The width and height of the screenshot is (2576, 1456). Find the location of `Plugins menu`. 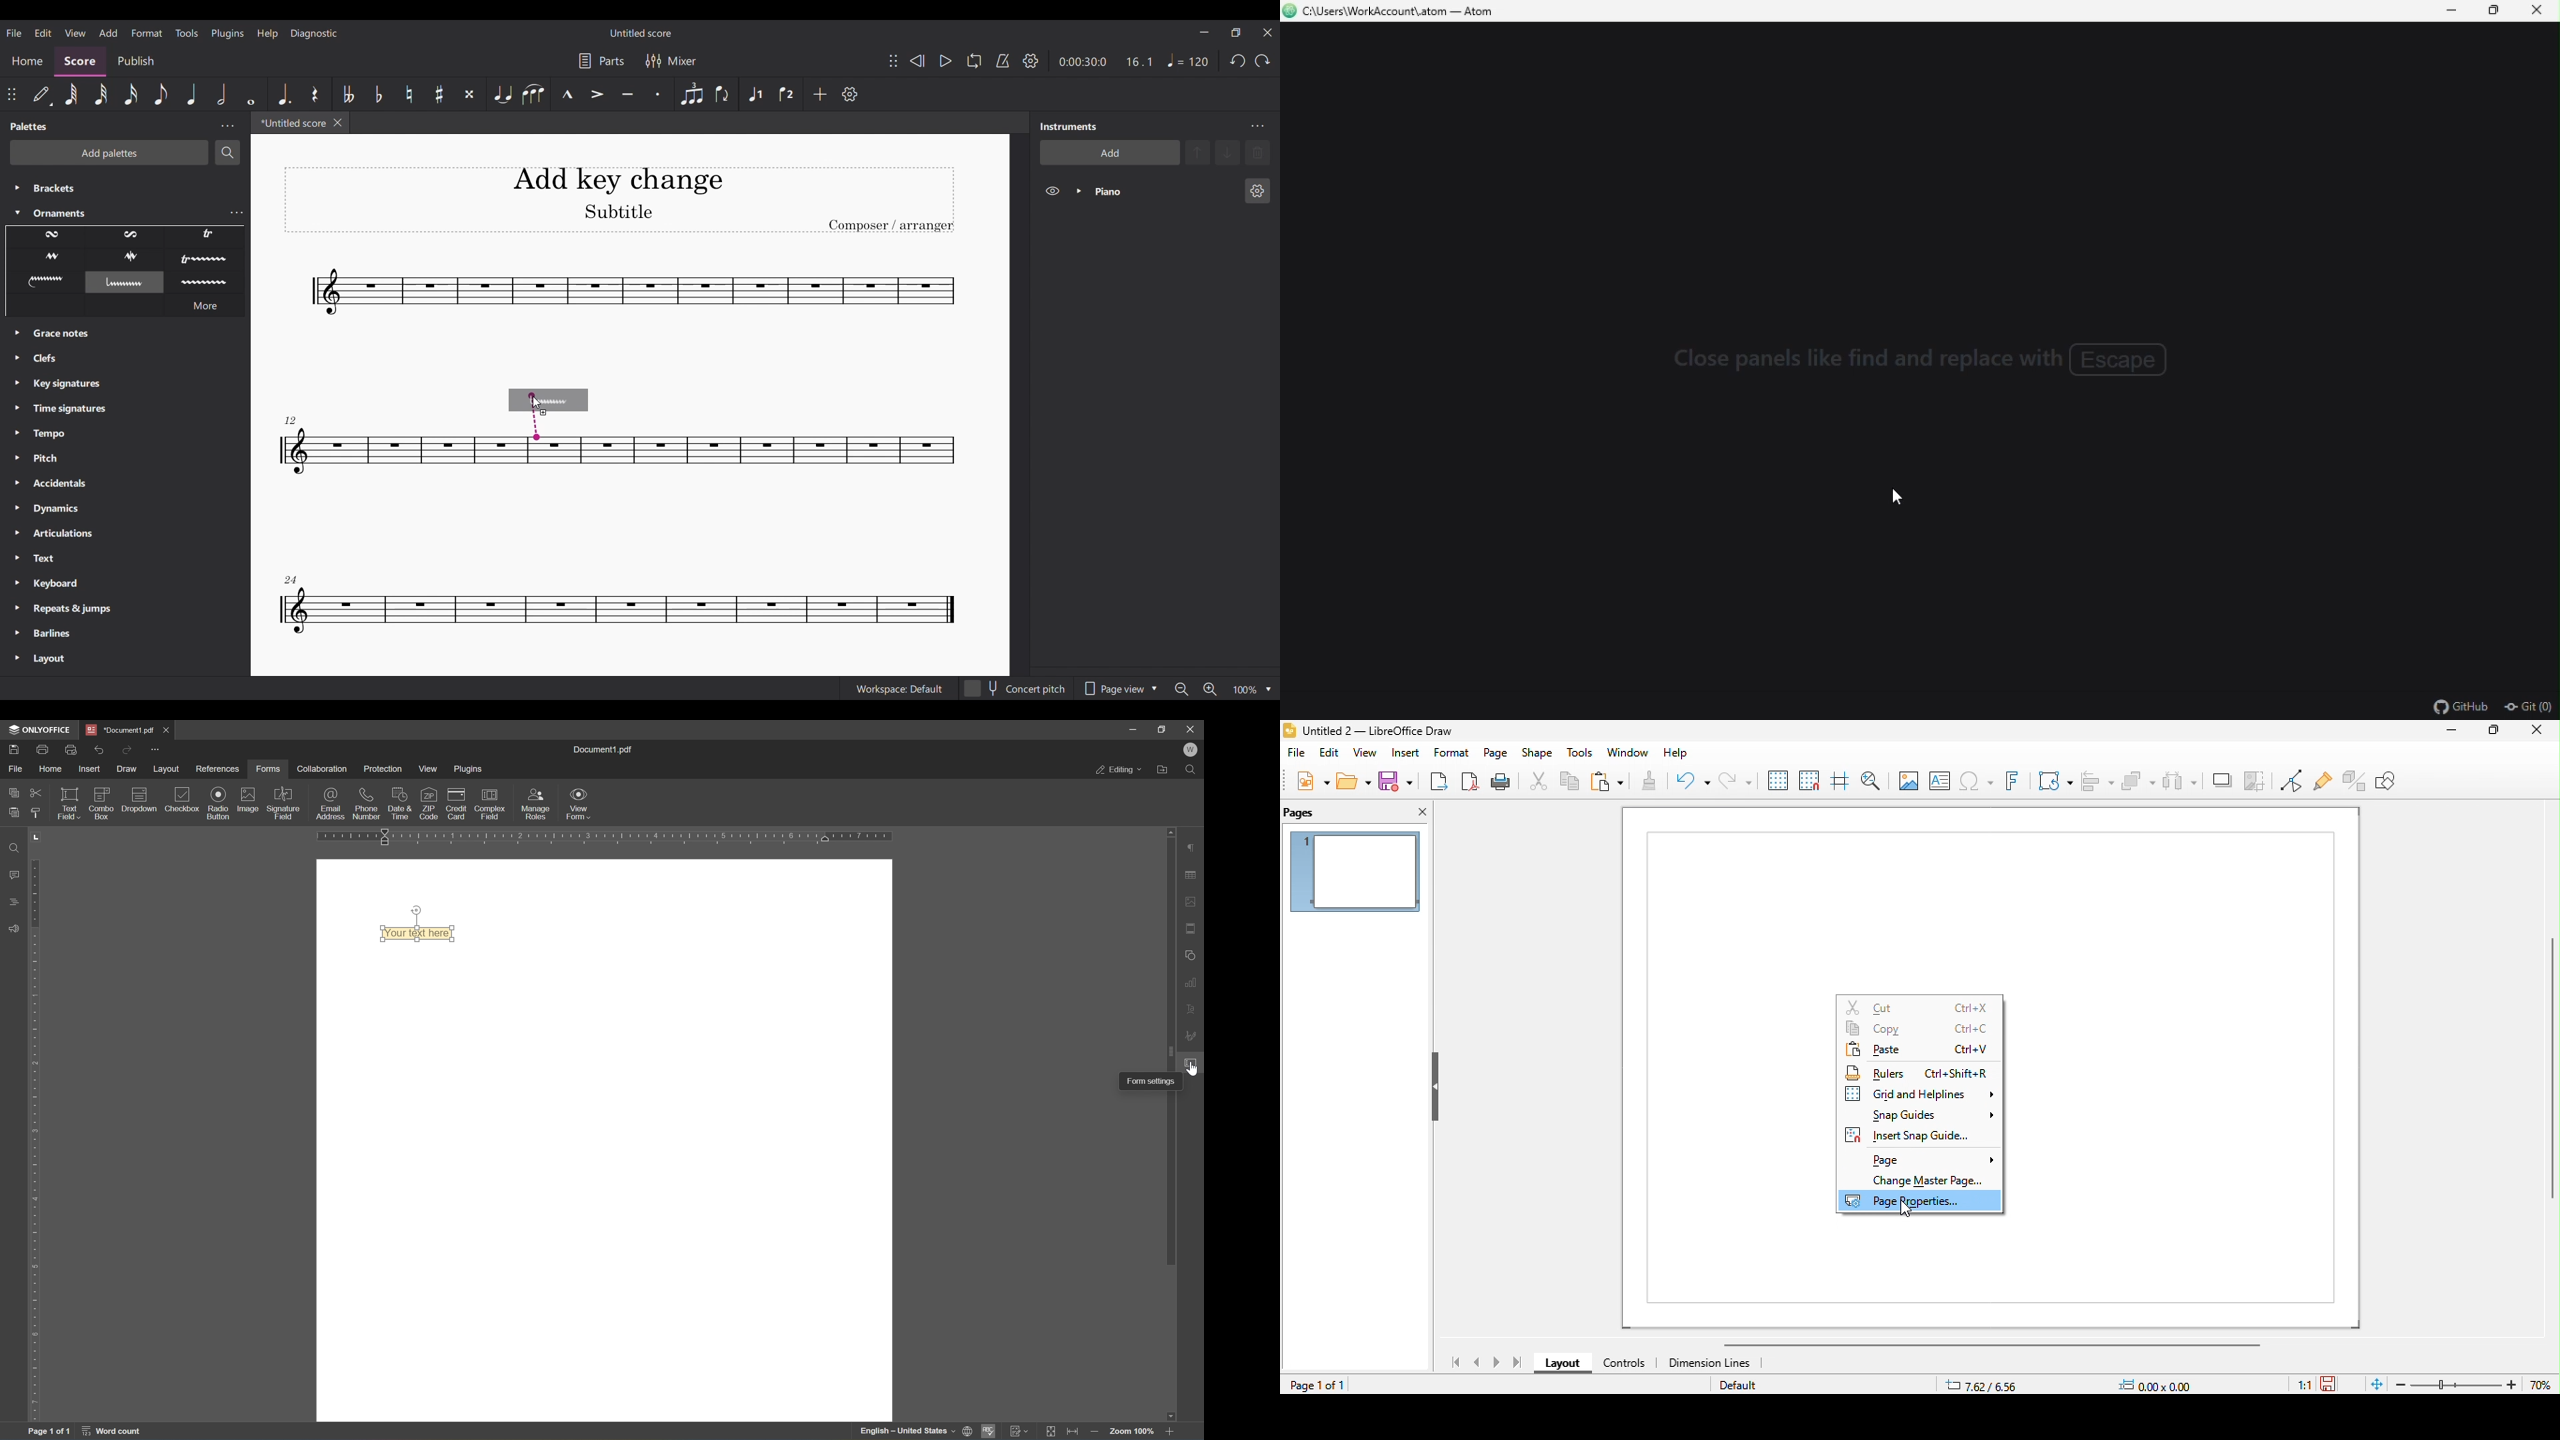

Plugins menu is located at coordinates (227, 33).